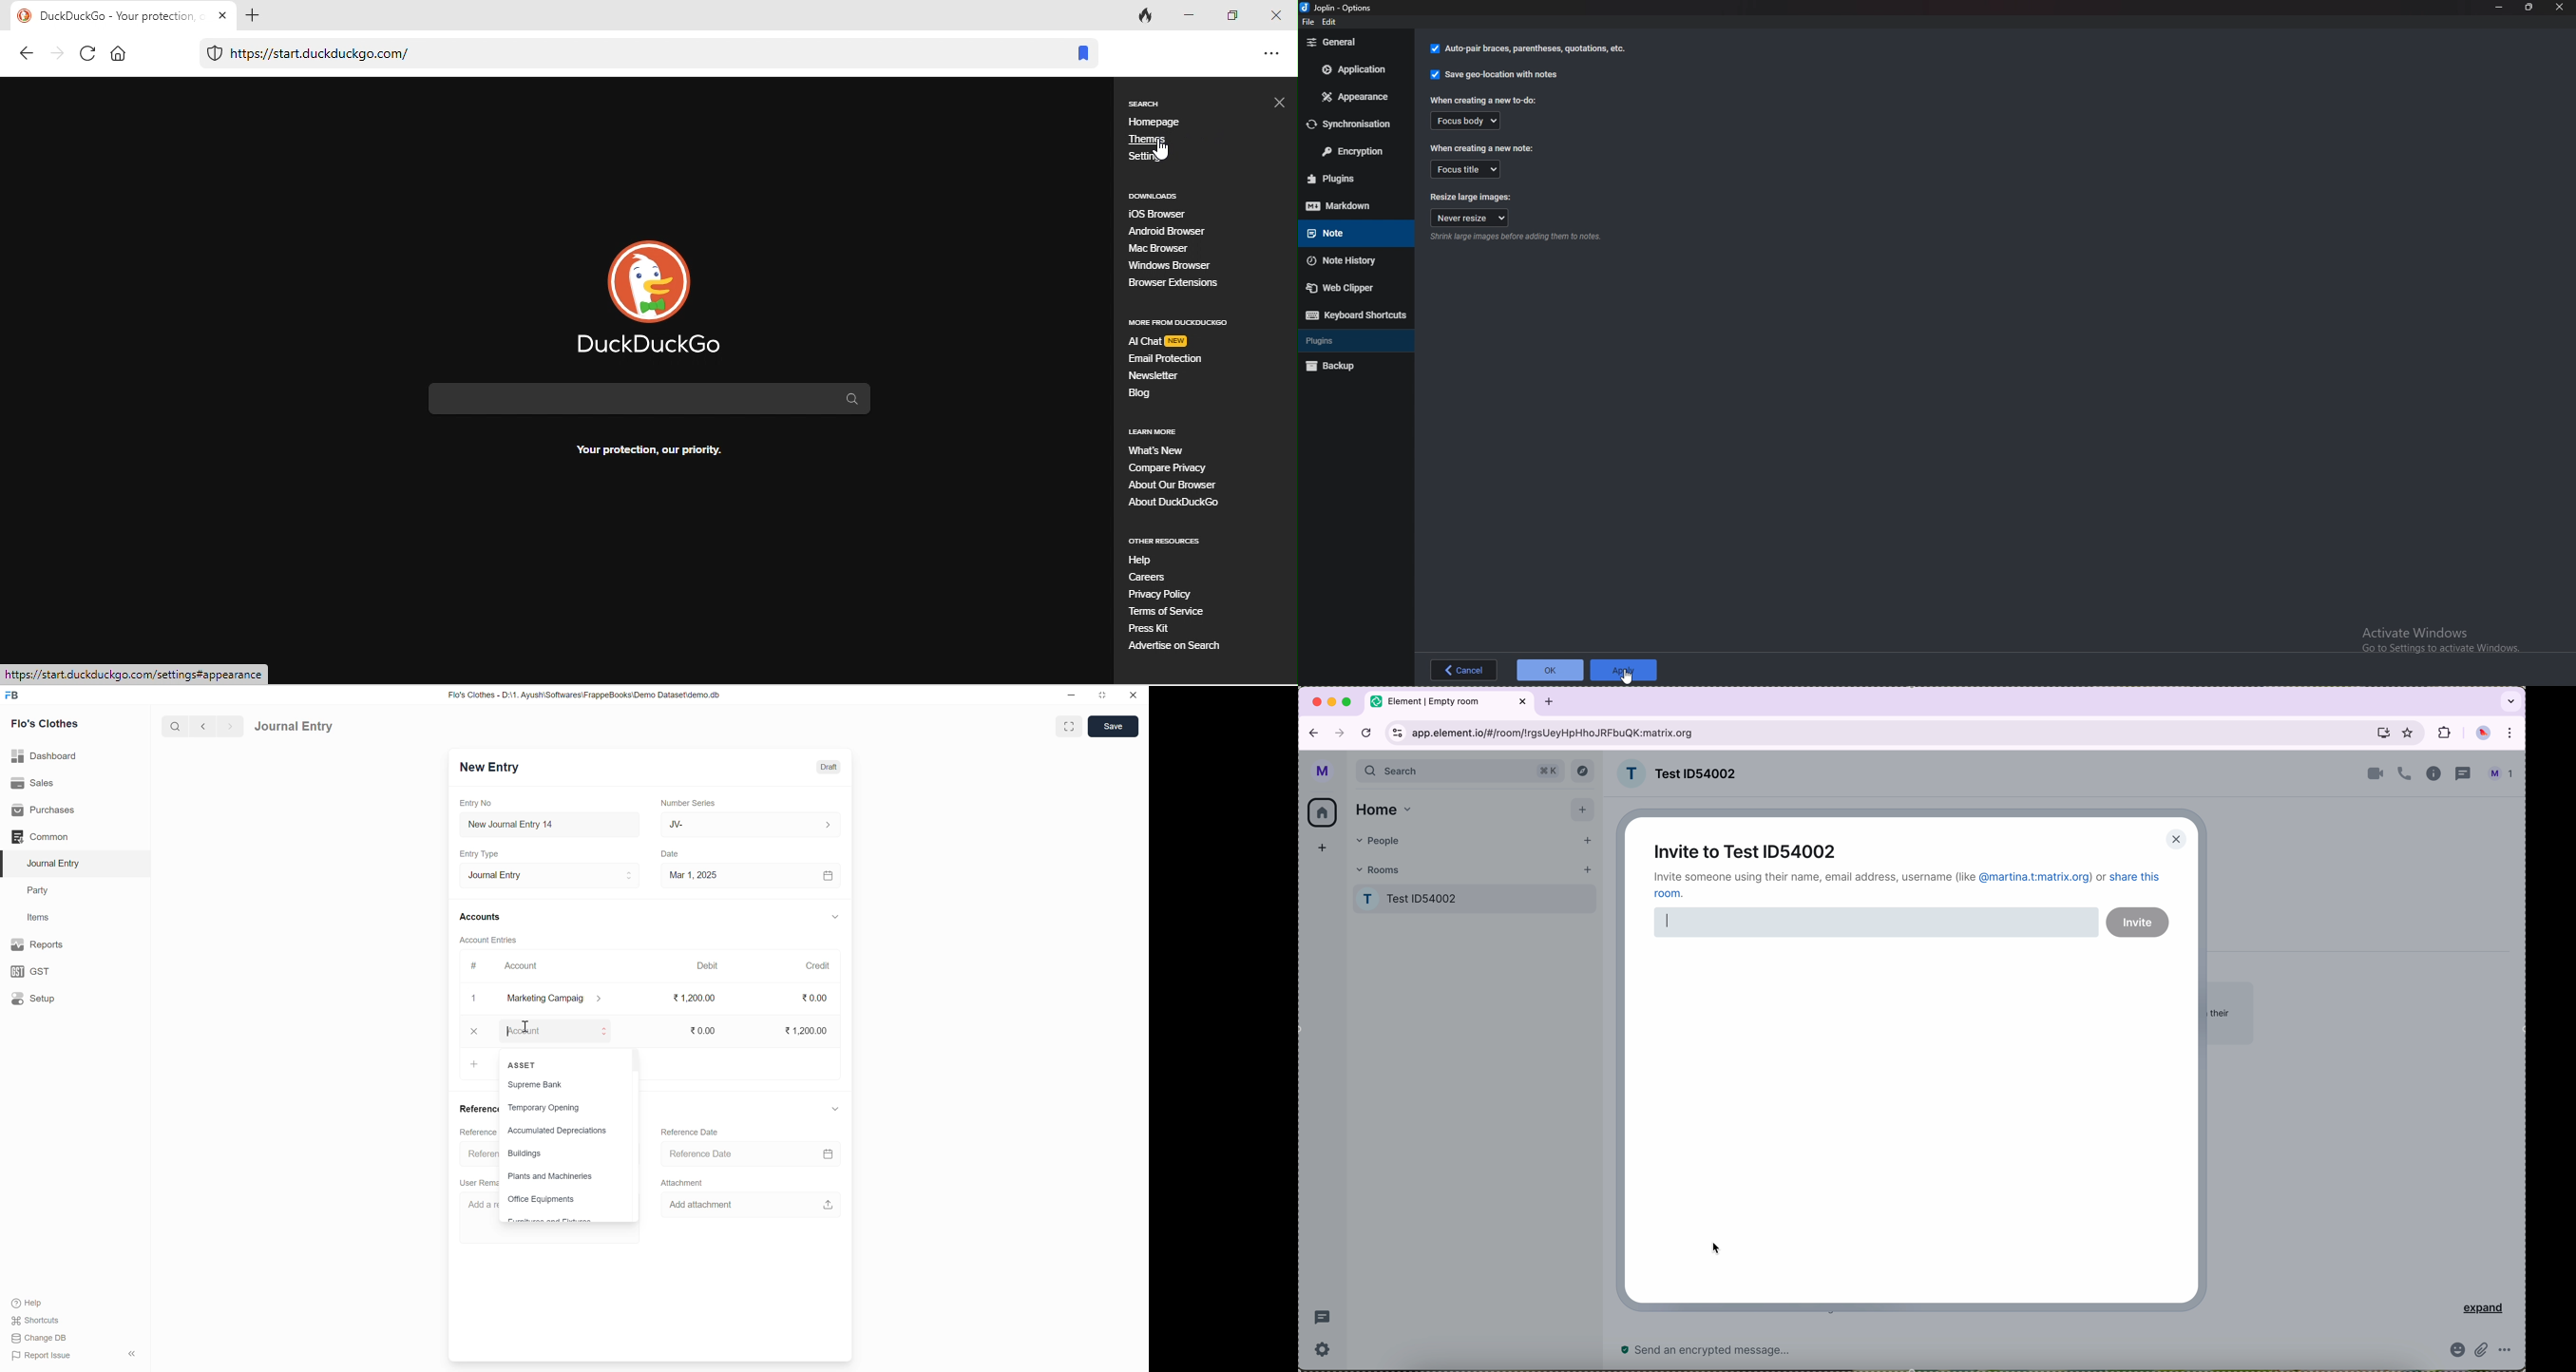 The height and width of the screenshot is (1372, 2576). Describe the element at coordinates (1355, 205) in the screenshot. I see `Mark down` at that location.